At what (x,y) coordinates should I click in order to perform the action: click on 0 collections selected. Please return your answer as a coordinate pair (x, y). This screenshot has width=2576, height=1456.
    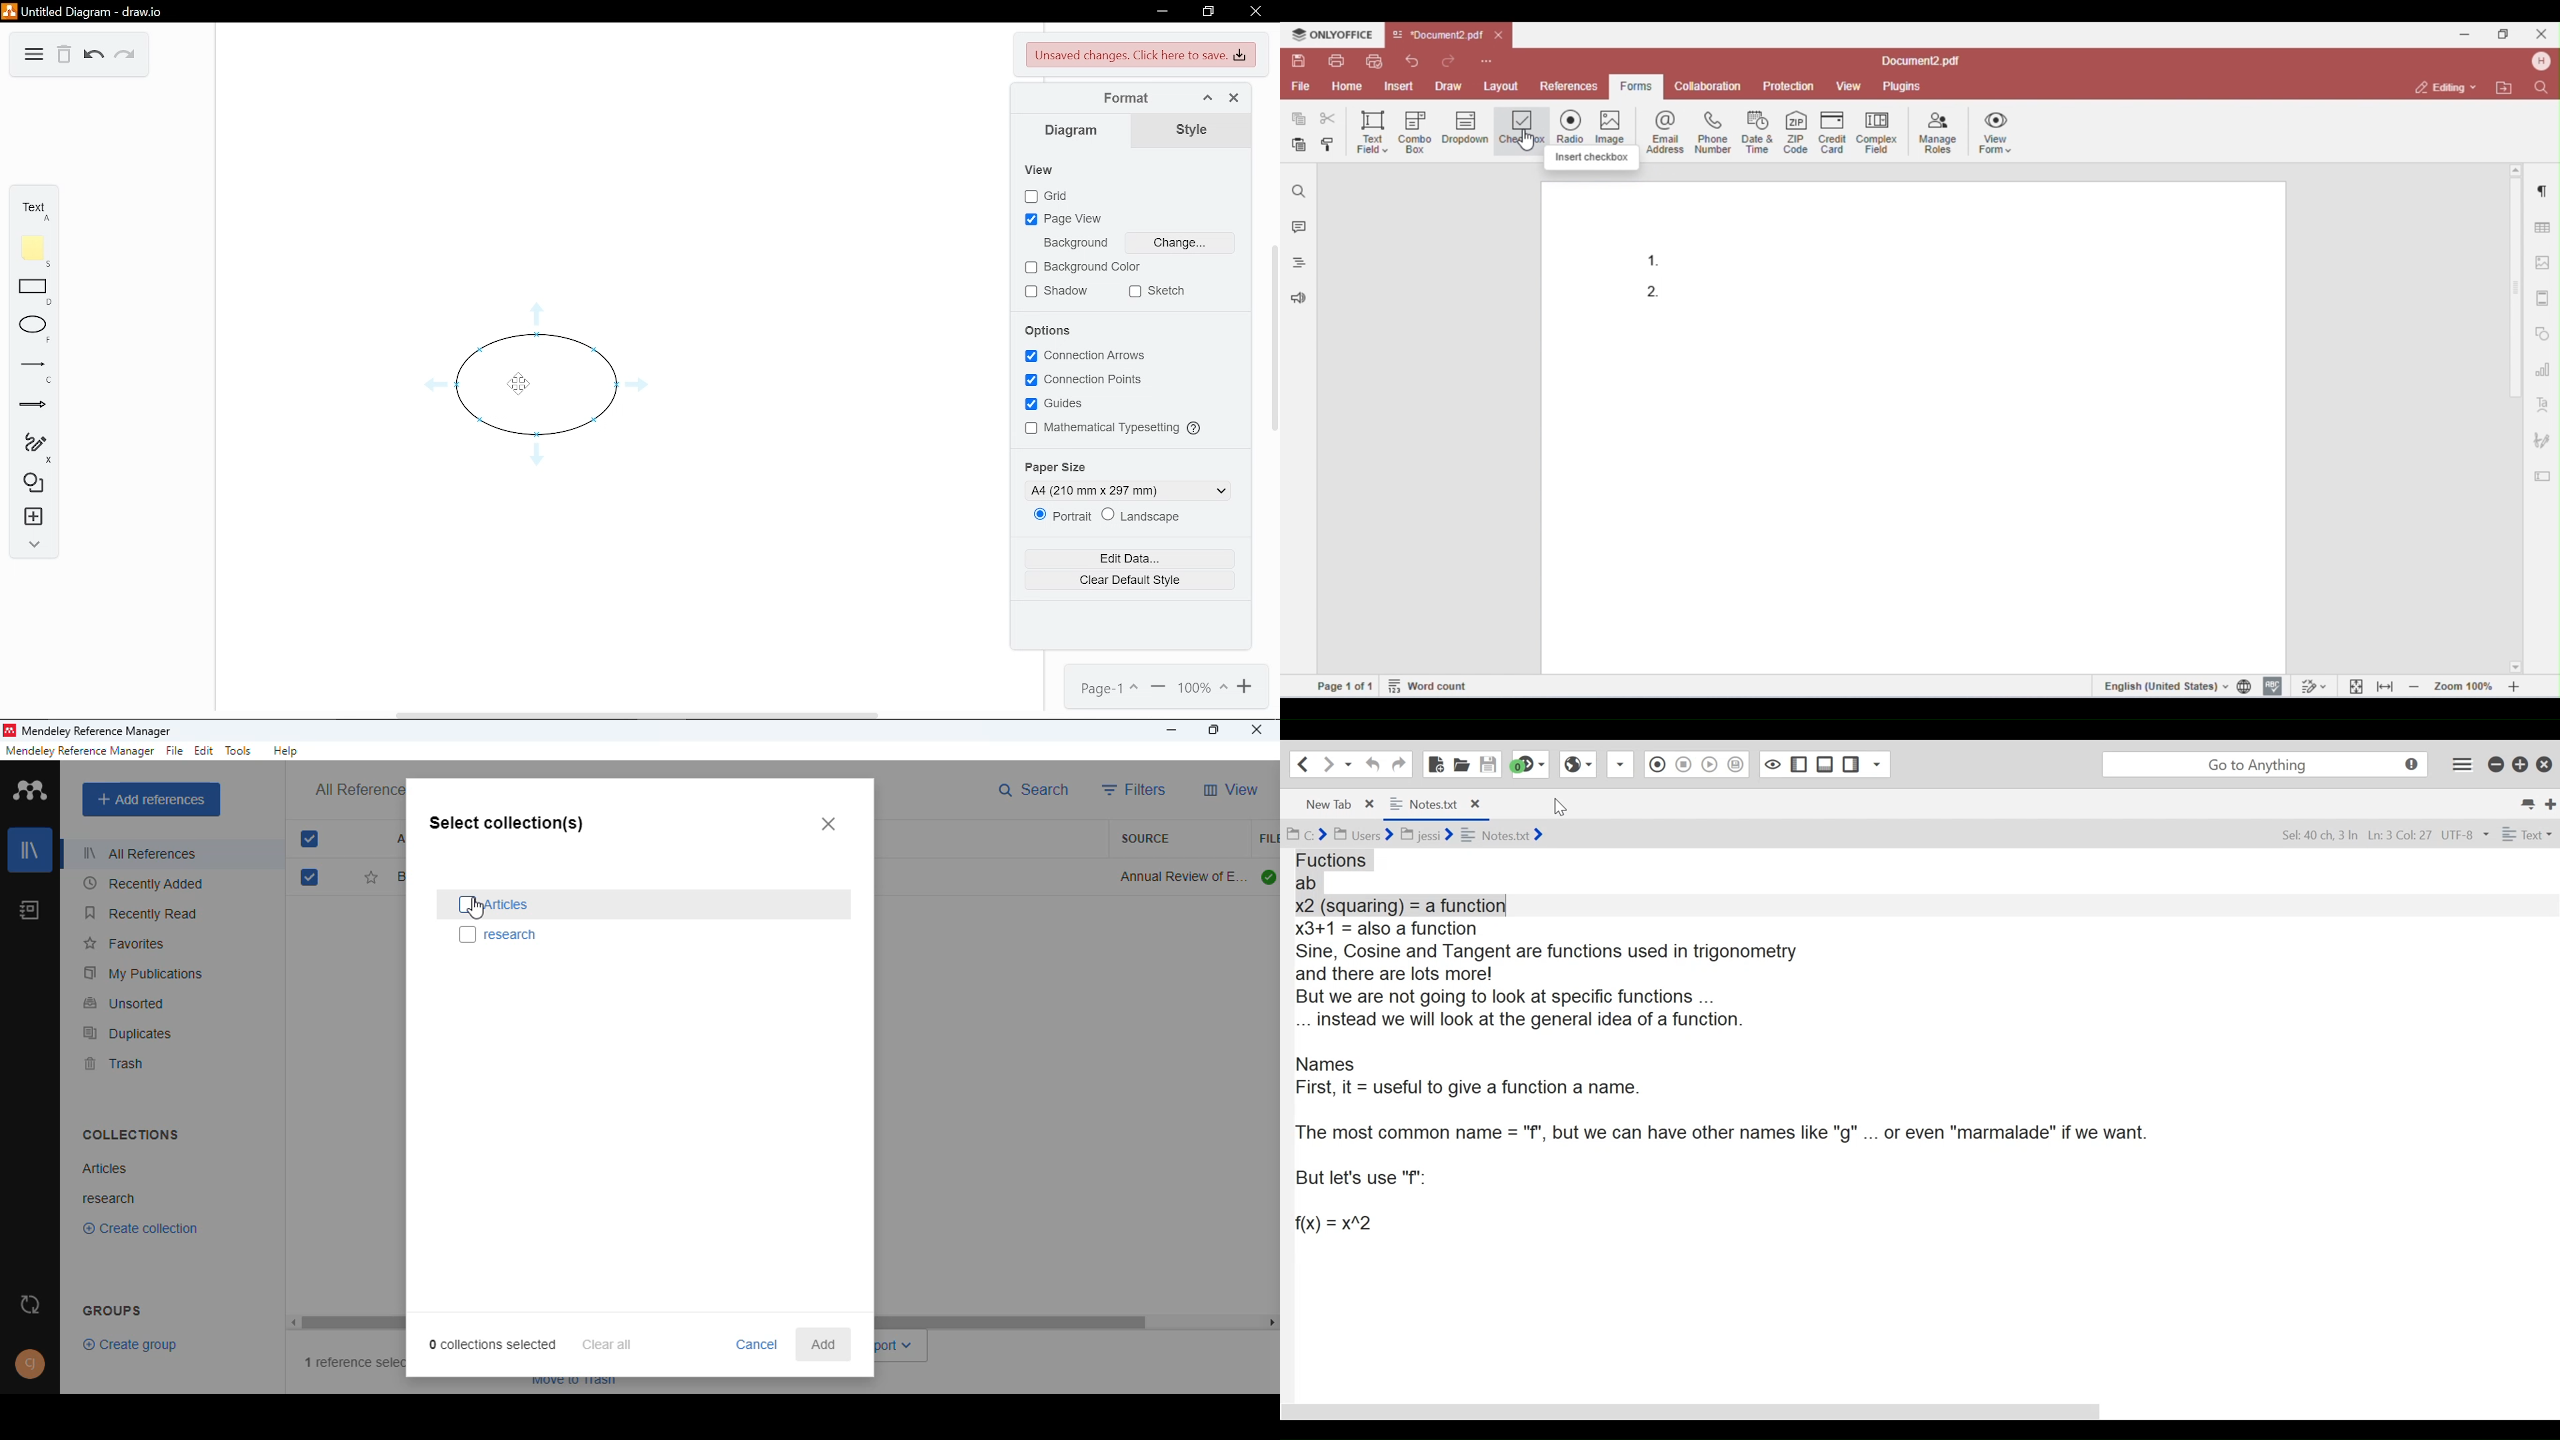
    Looking at the image, I should click on (492, 1345).